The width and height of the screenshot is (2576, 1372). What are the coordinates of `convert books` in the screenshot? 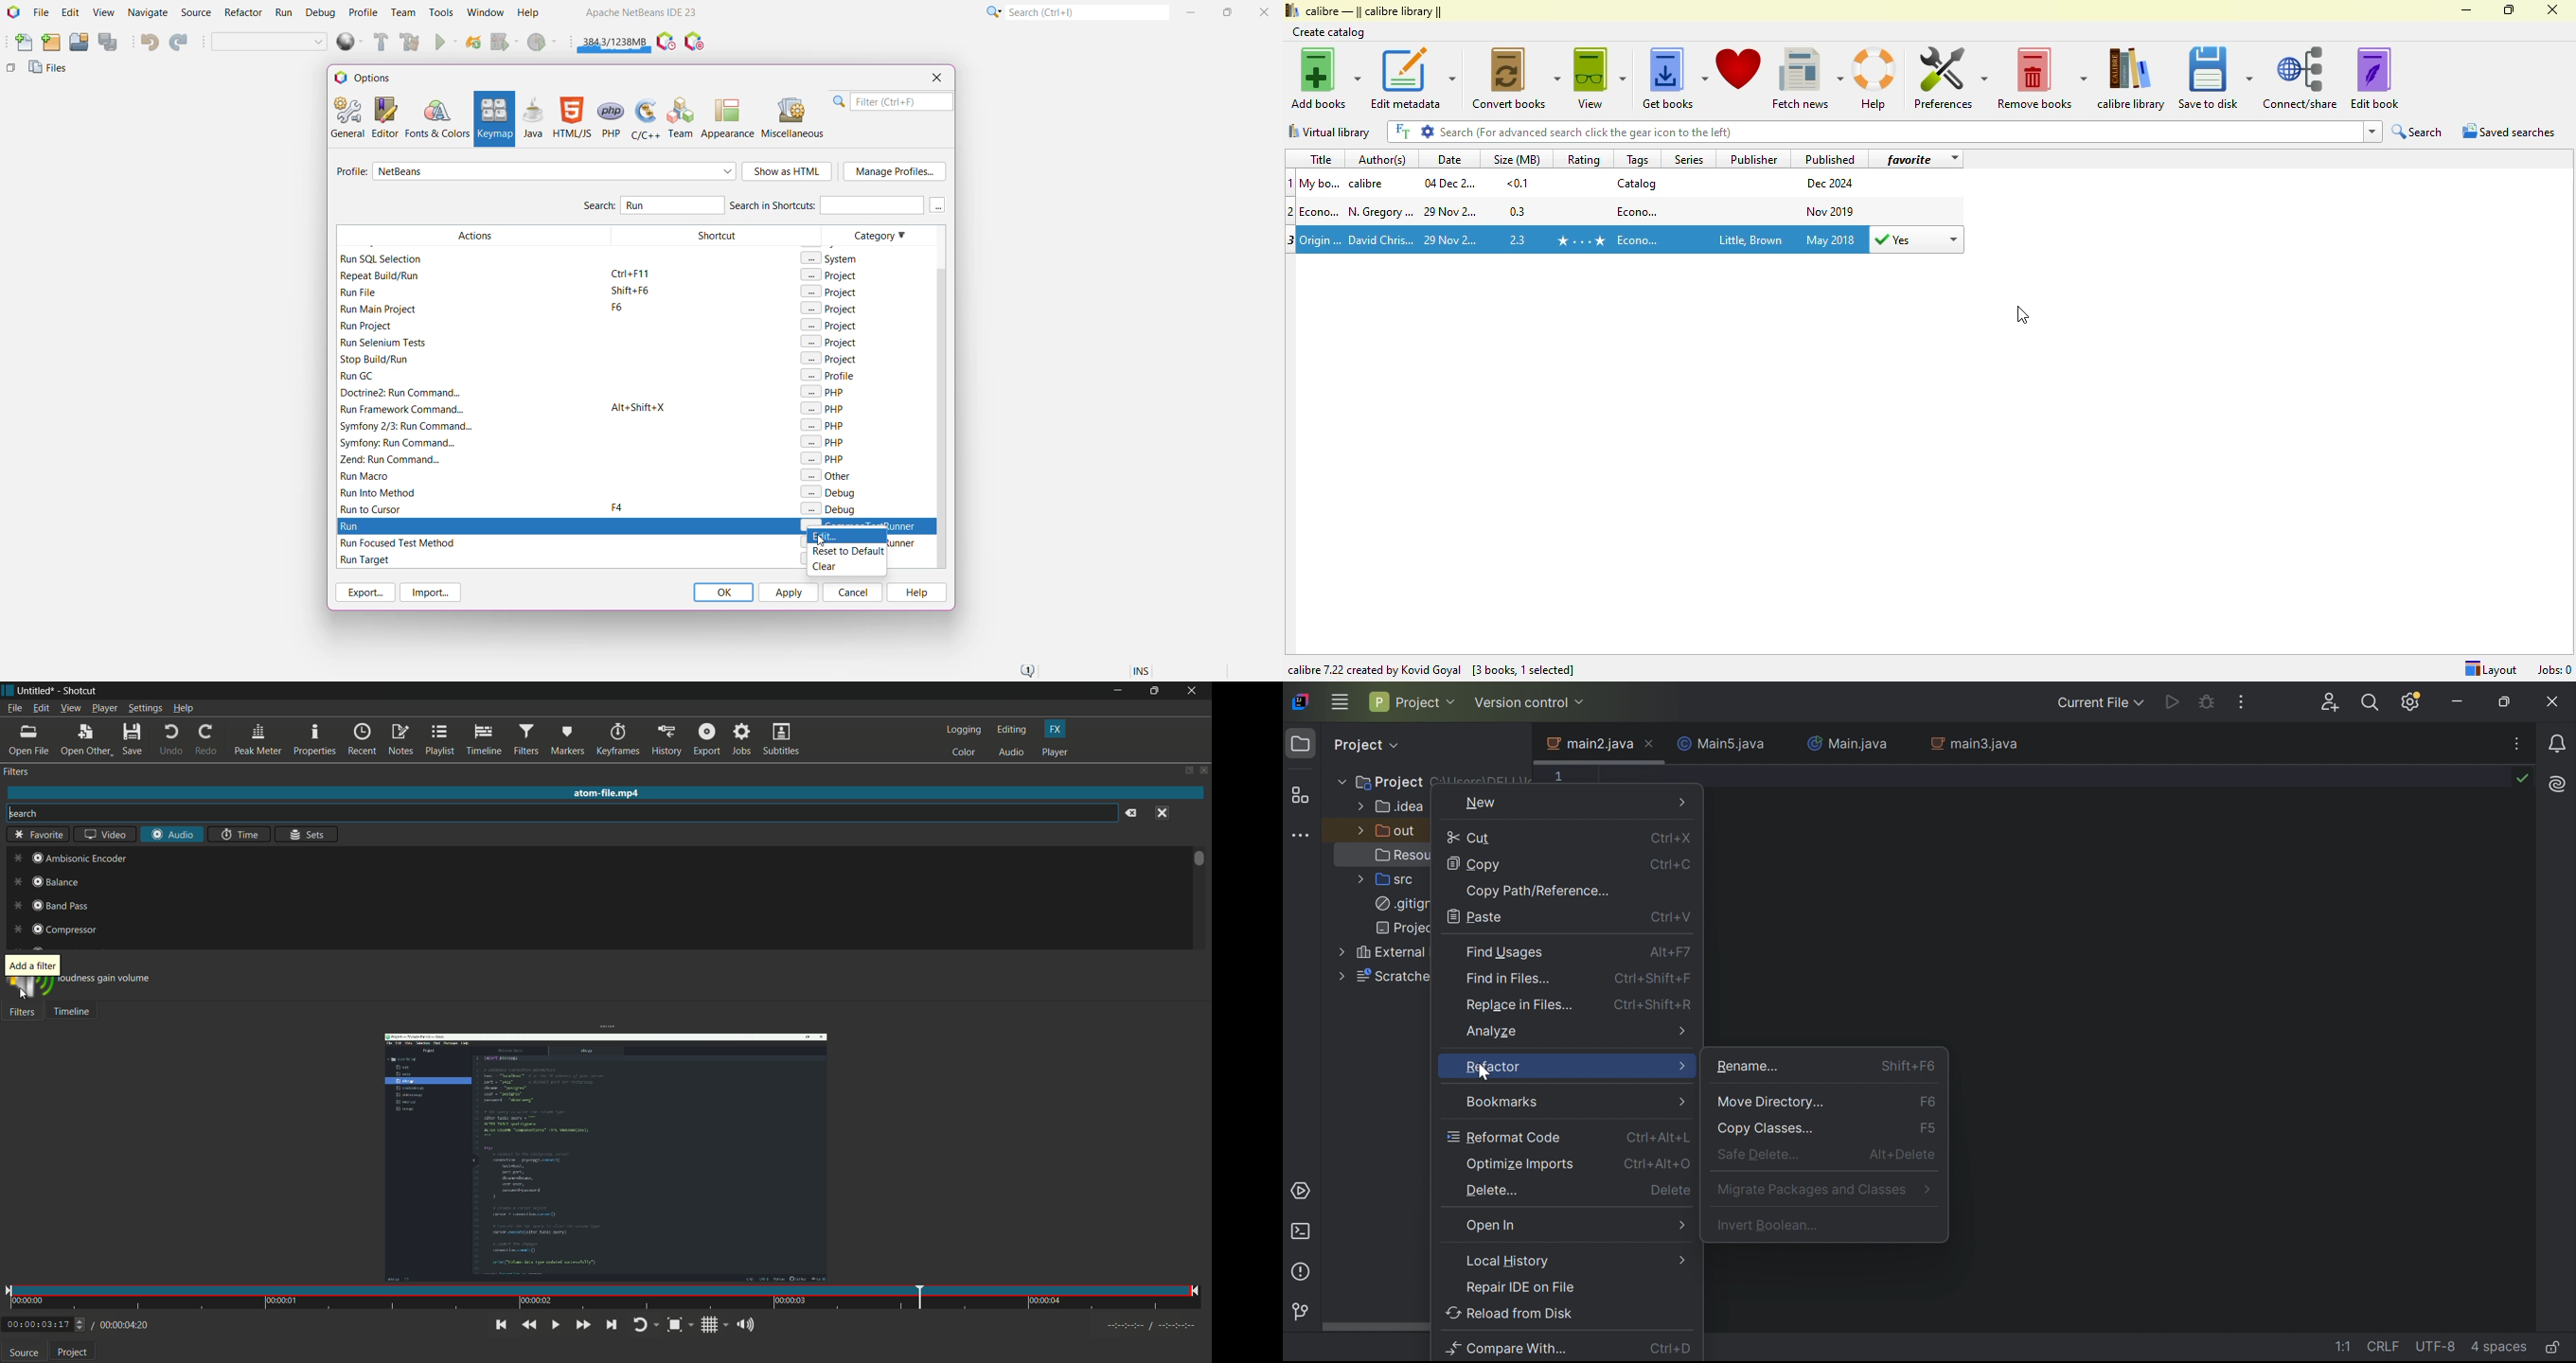 It's located at (1518, 78).